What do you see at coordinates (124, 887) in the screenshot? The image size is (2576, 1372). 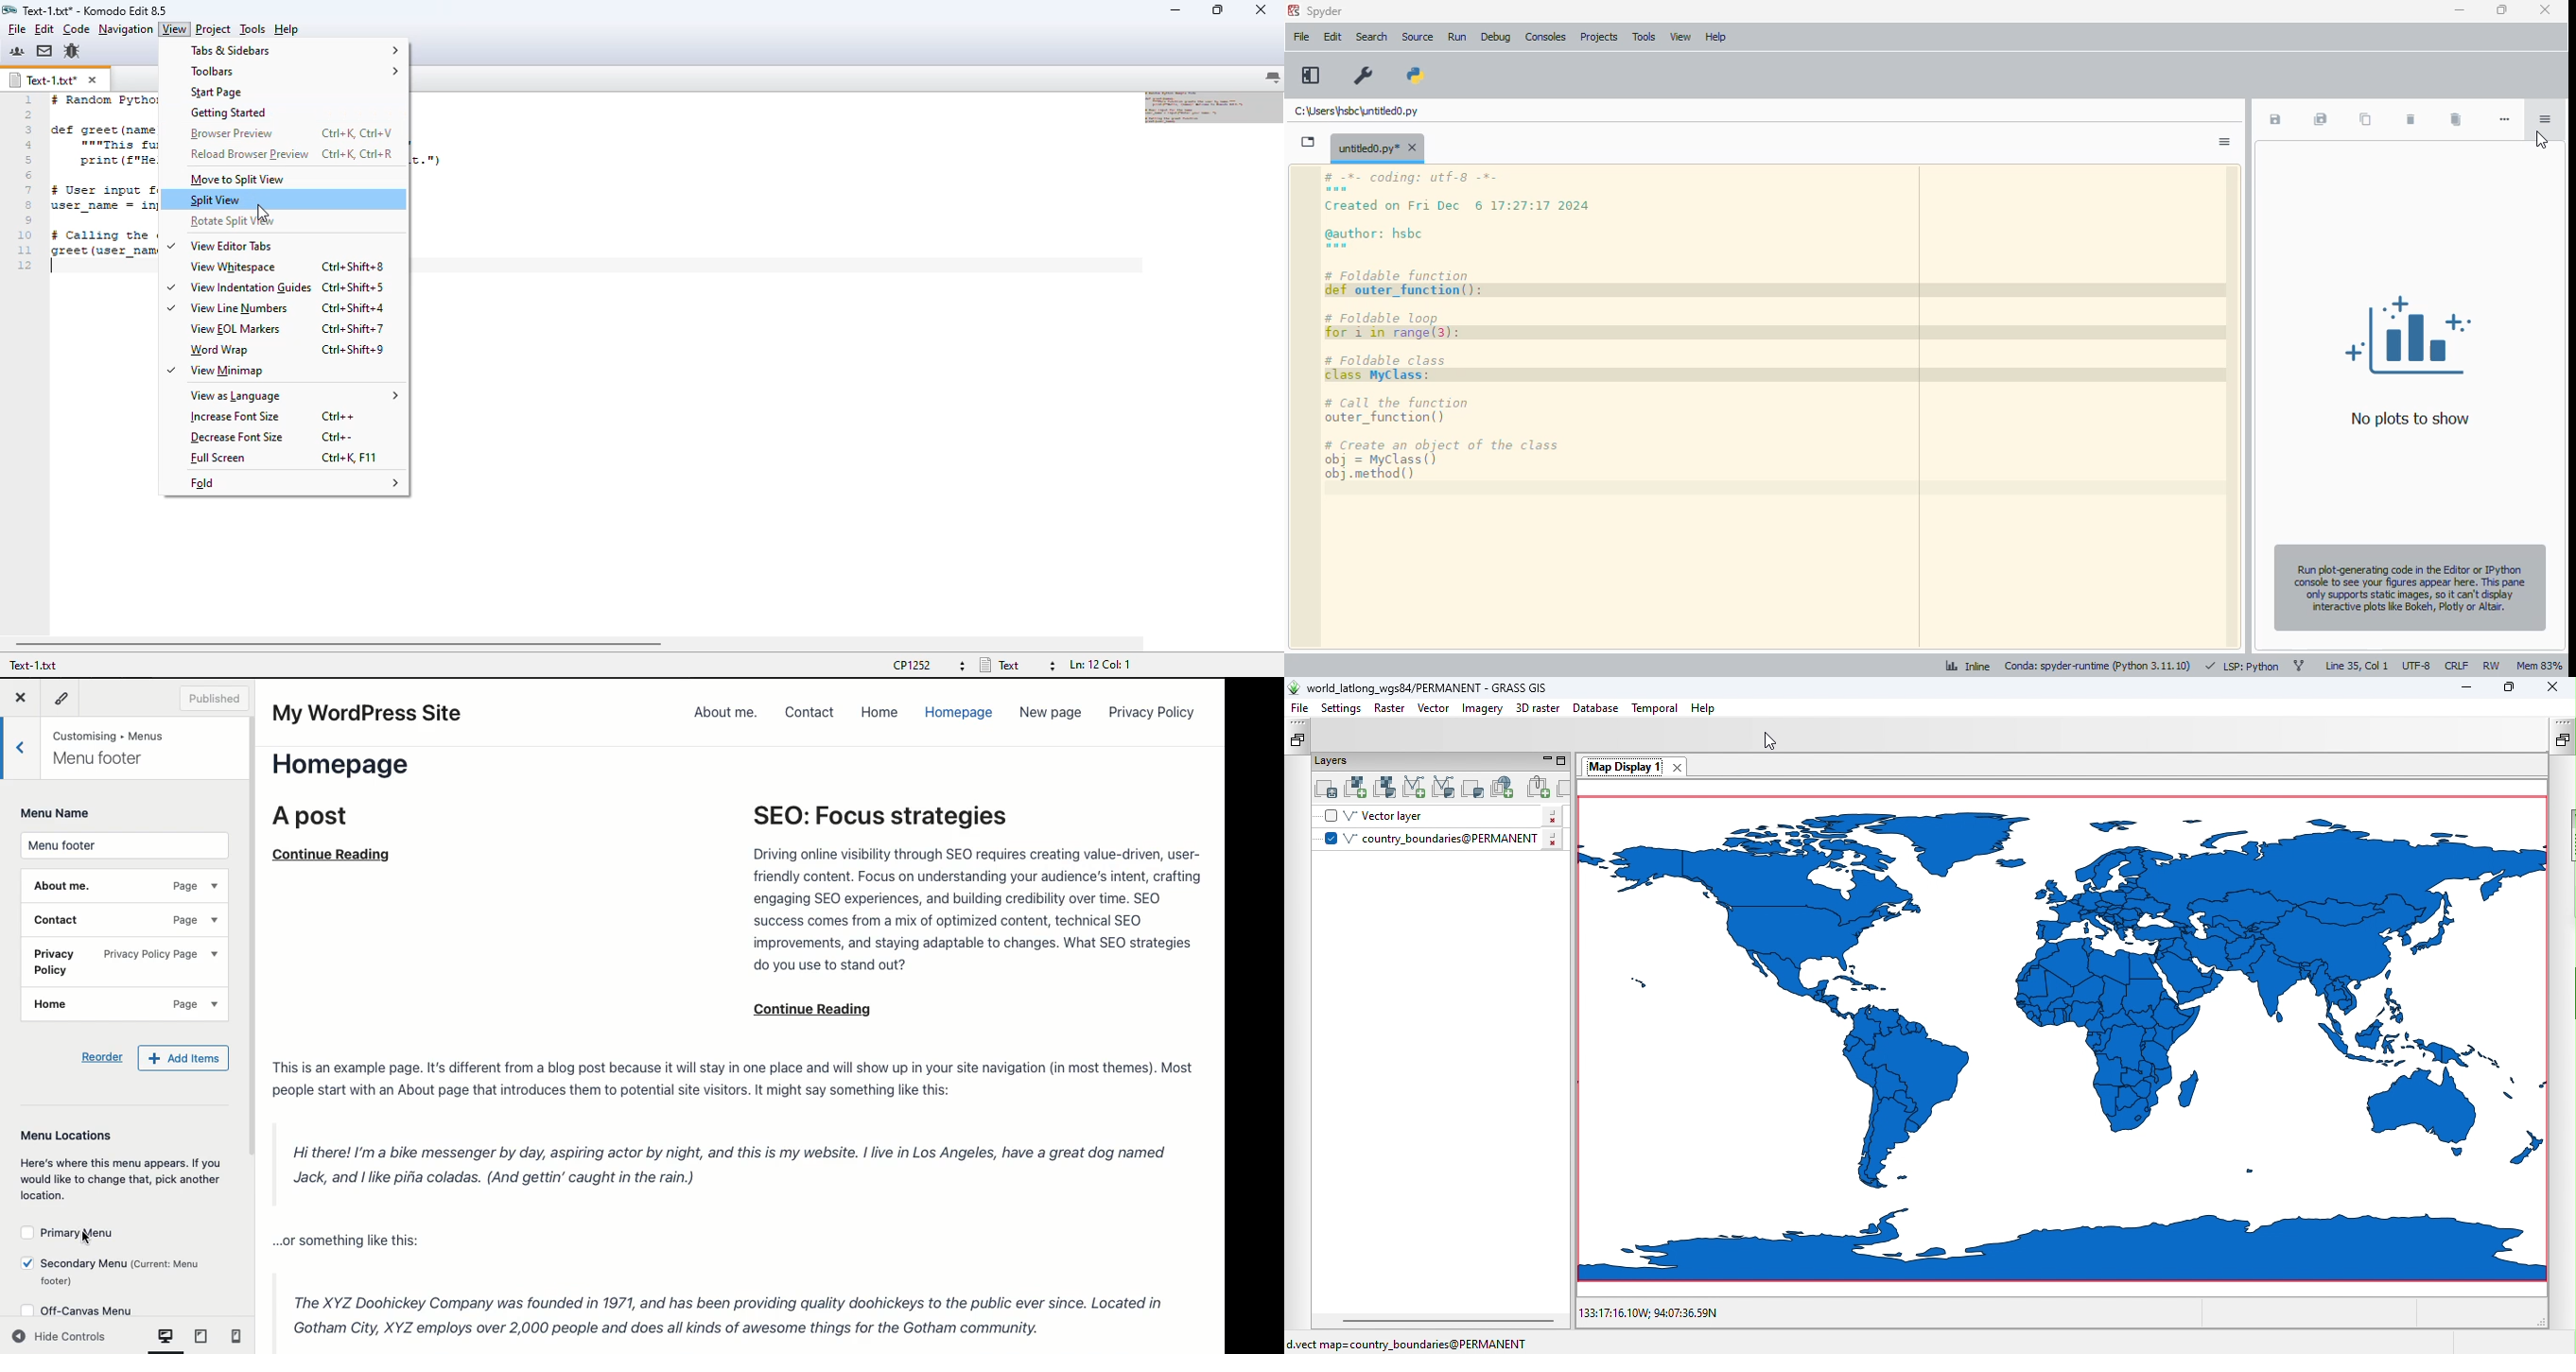 I see `About me` at bounding box center [124, 887].